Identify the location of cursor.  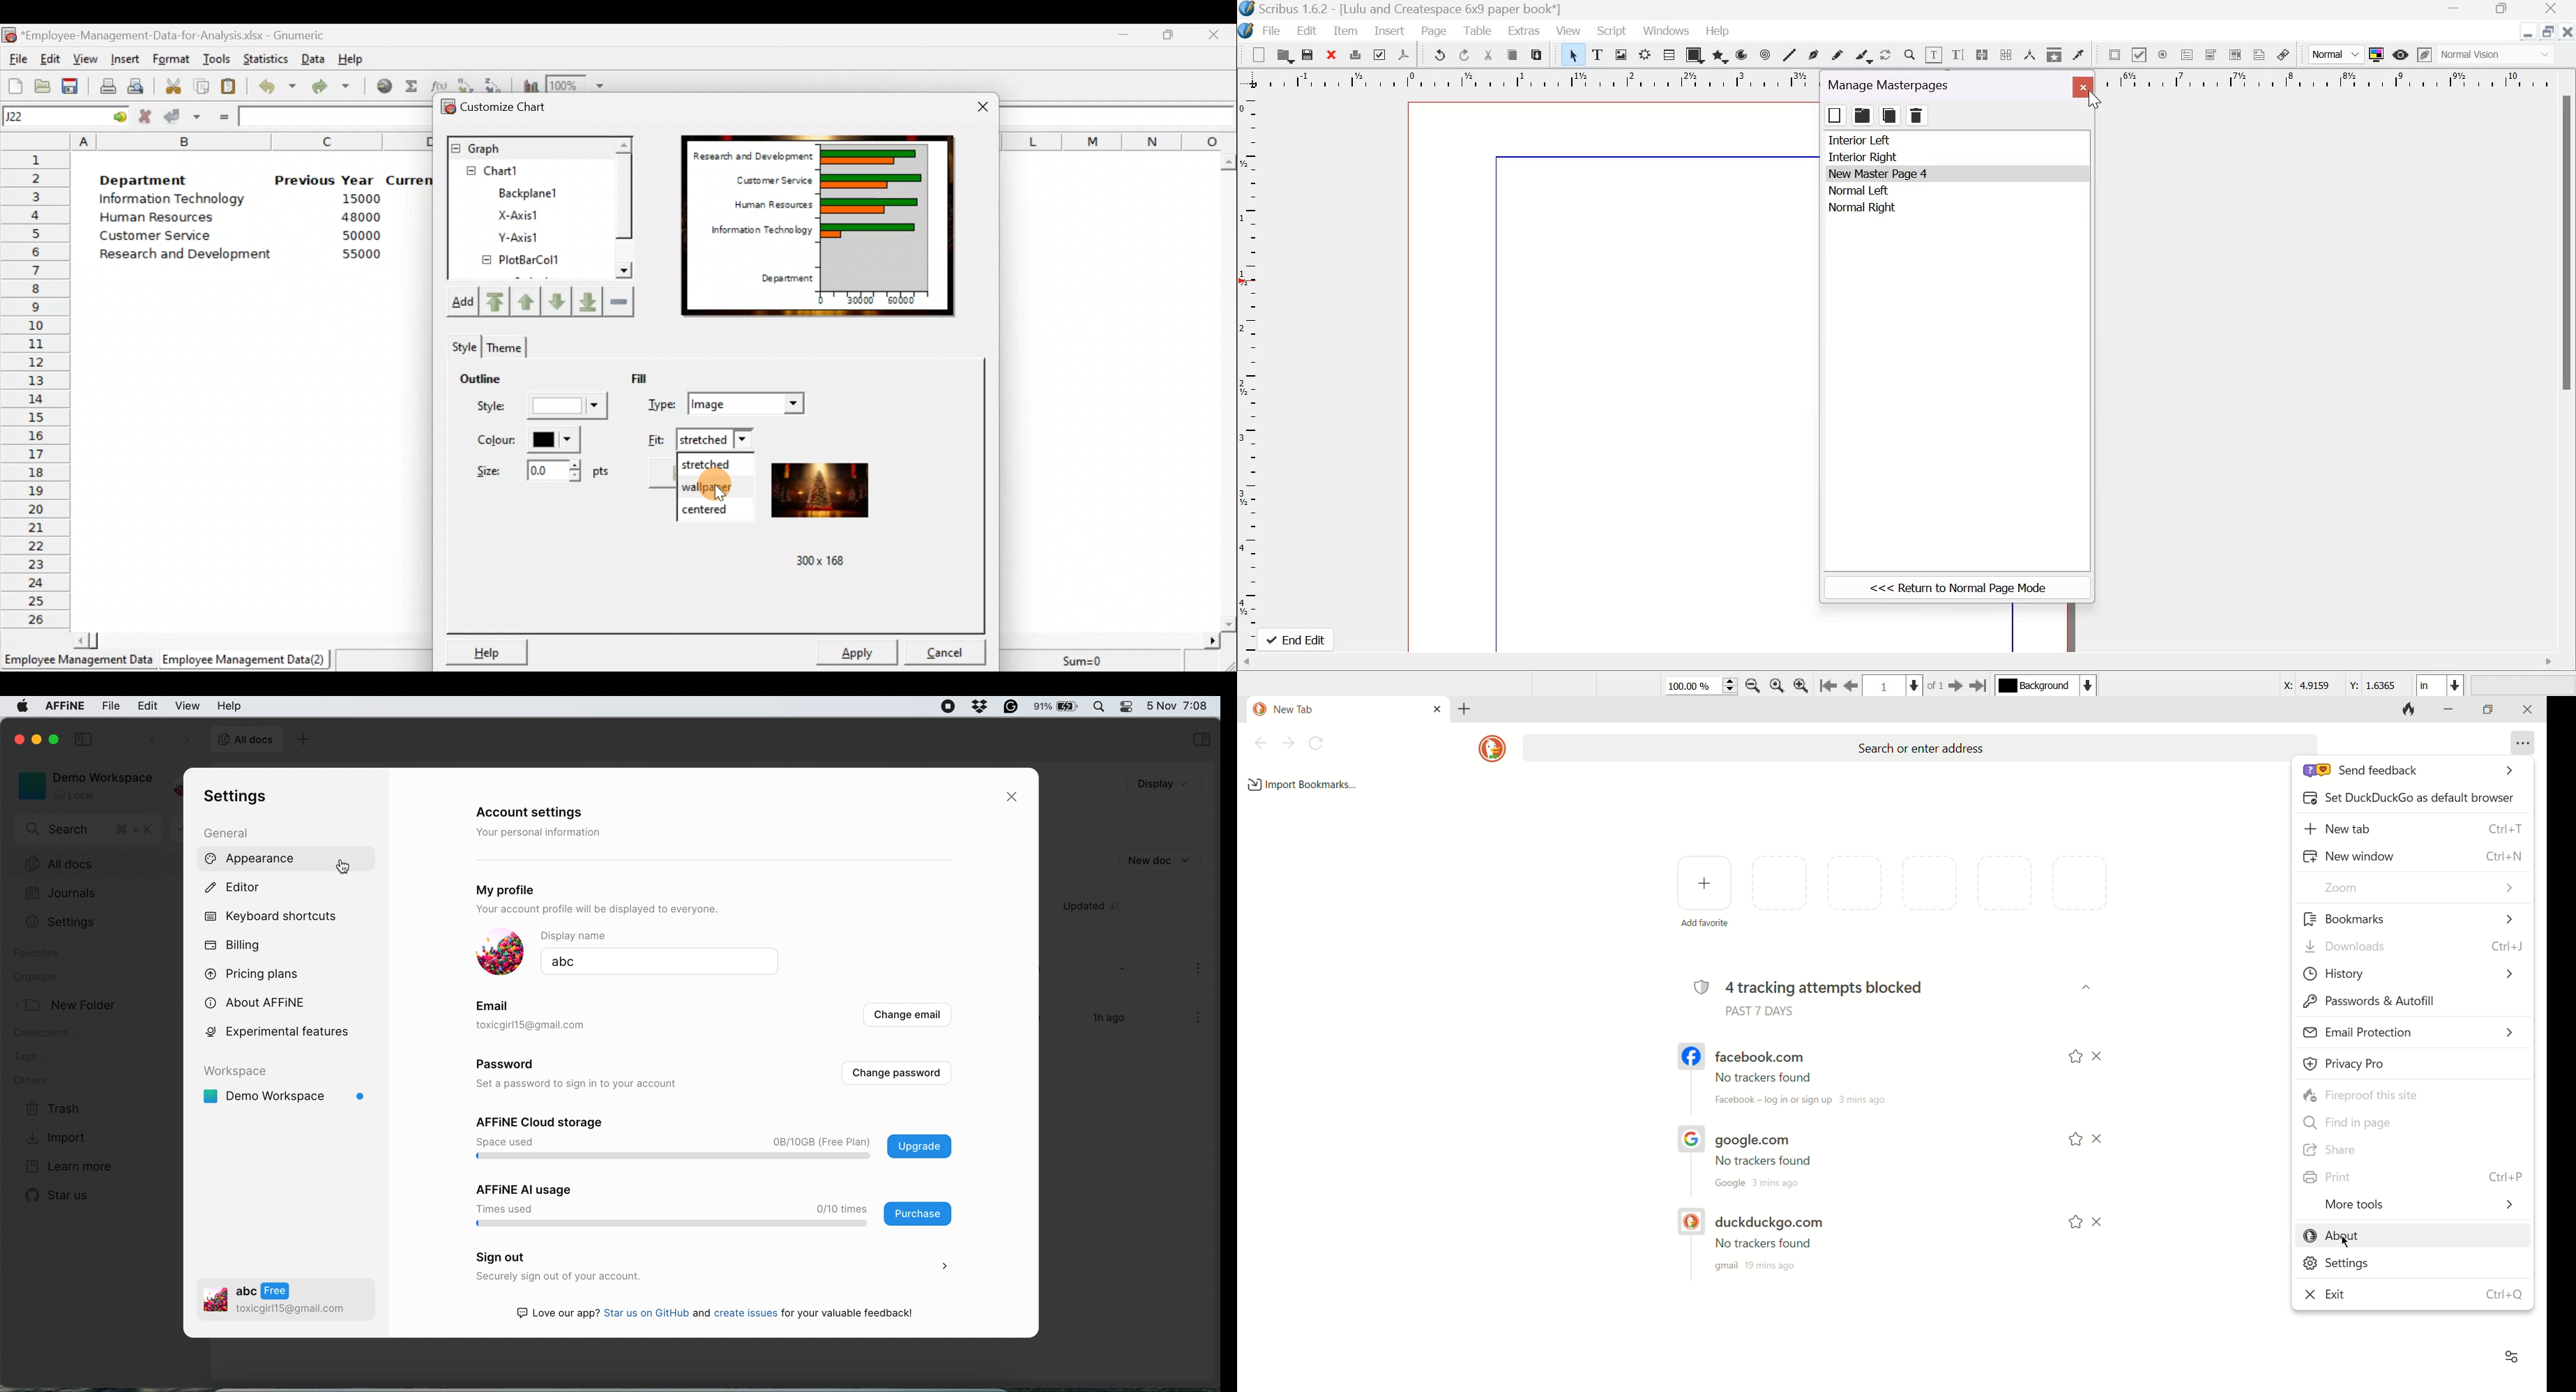
(2347, 1244).